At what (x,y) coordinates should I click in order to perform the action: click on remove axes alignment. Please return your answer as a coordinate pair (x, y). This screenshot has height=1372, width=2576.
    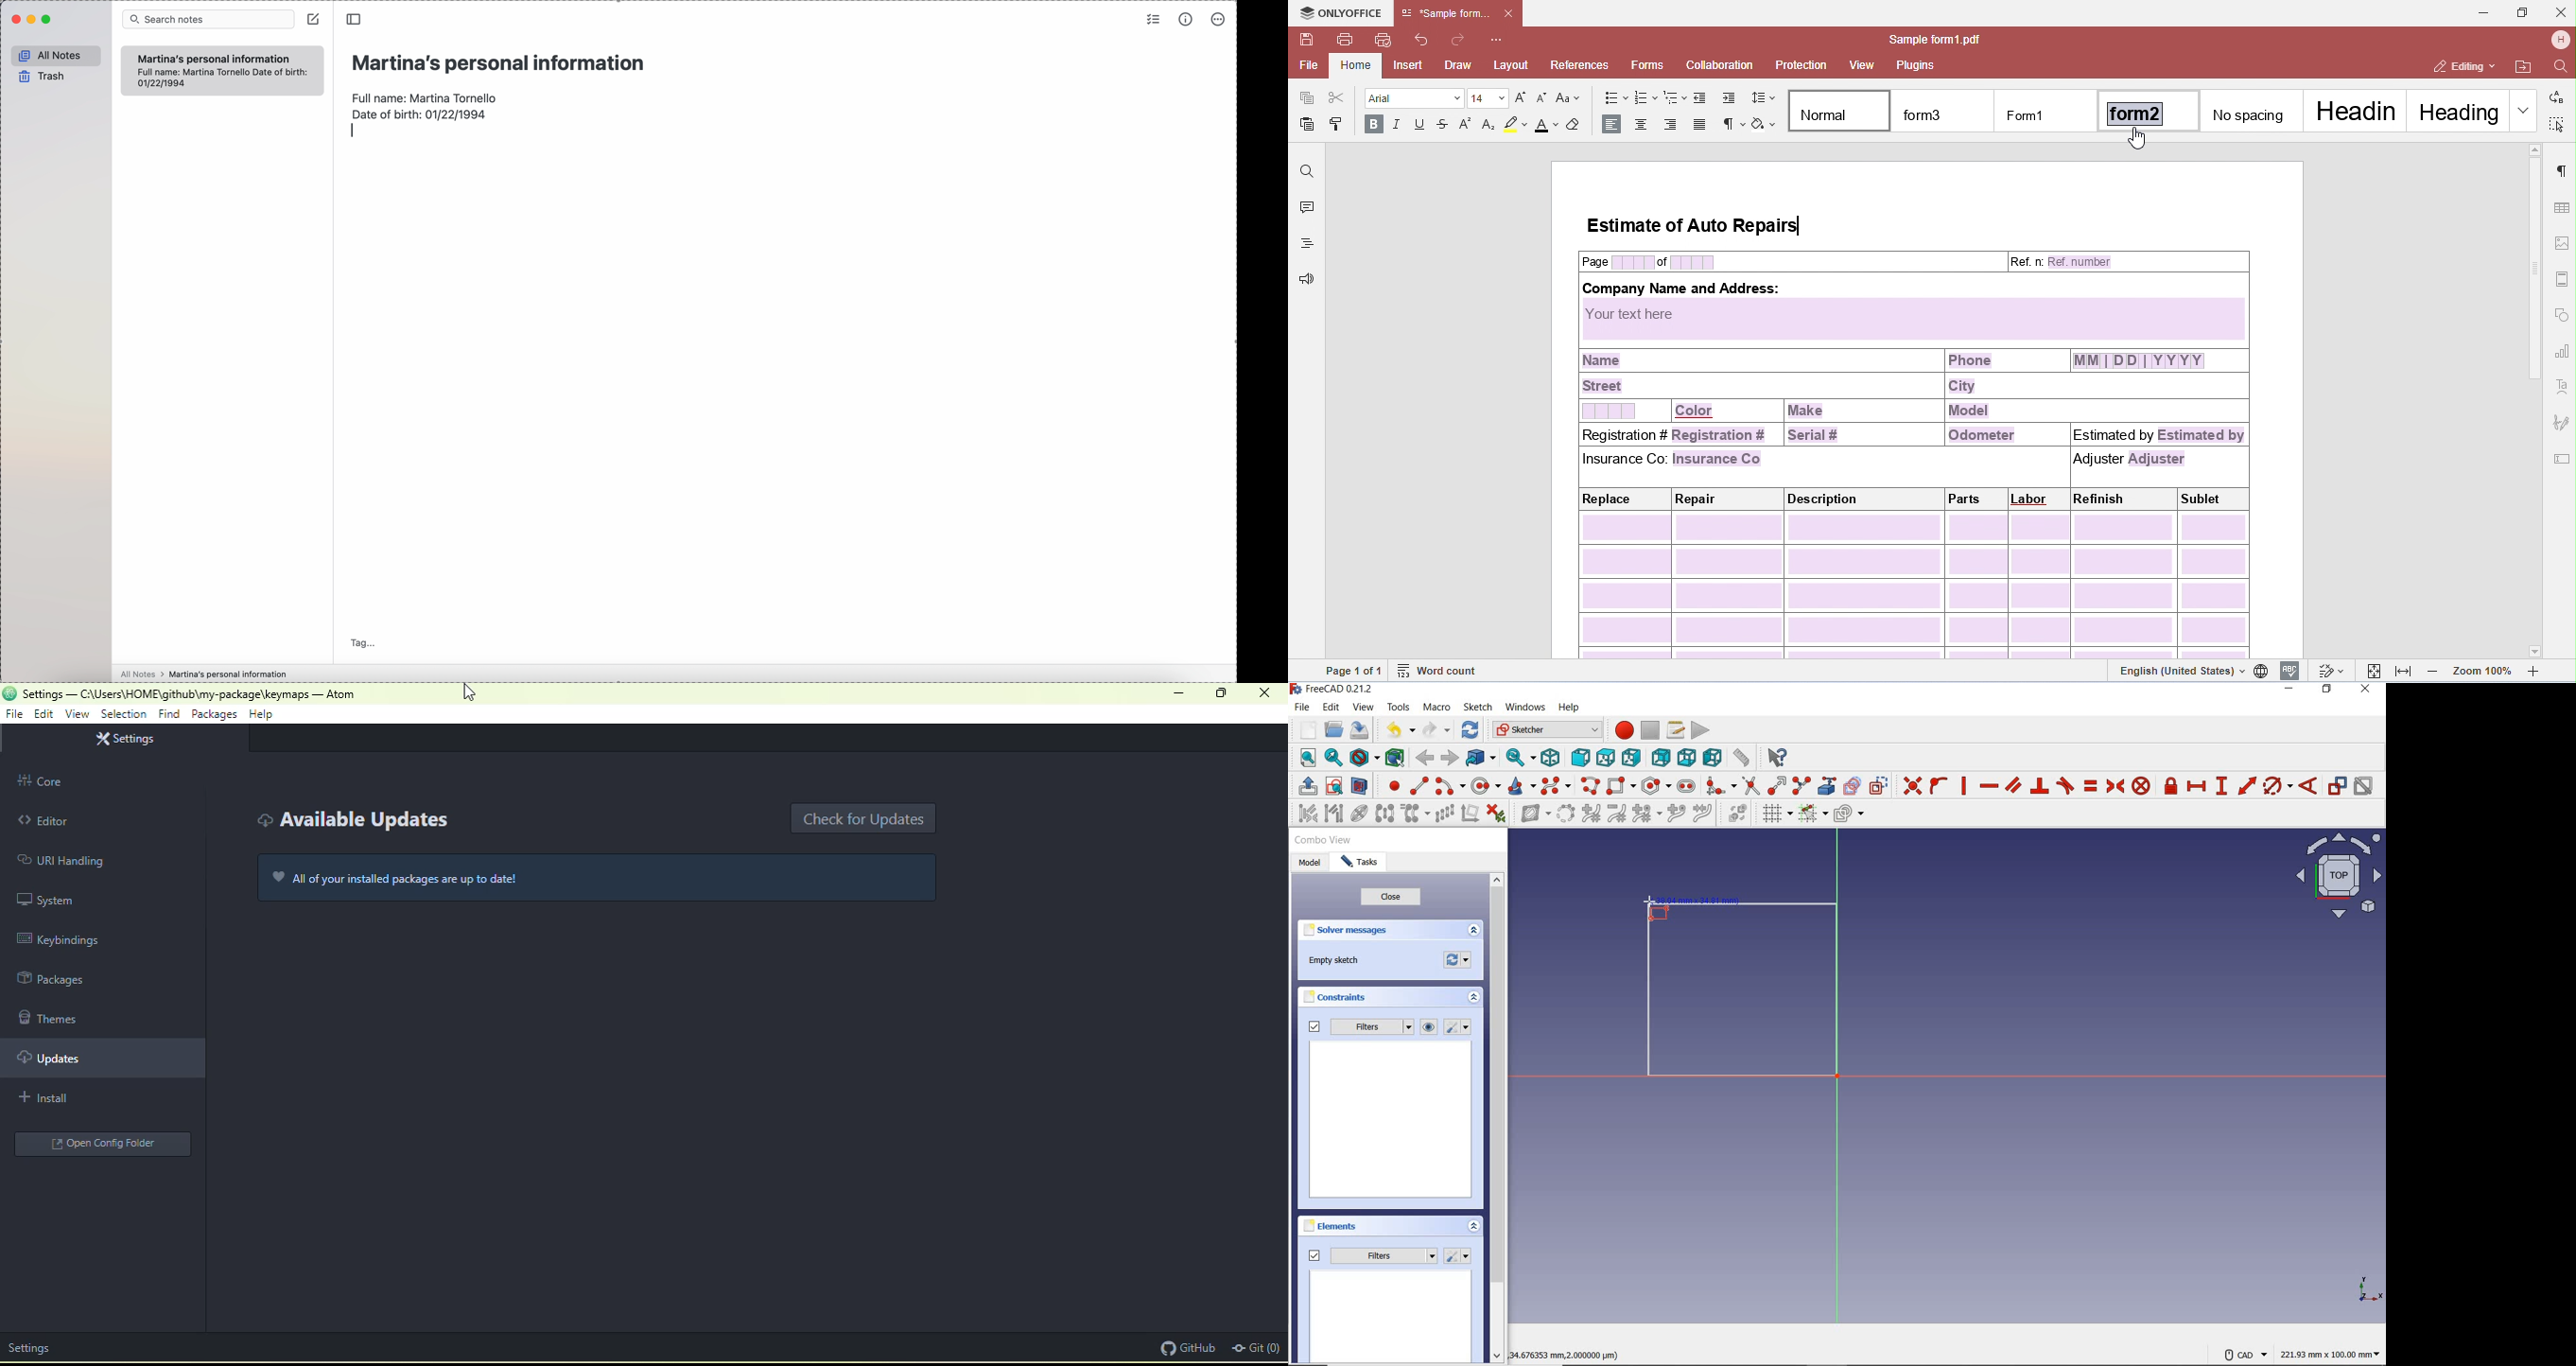
    Looking at the image, I should click on (1470, 814).